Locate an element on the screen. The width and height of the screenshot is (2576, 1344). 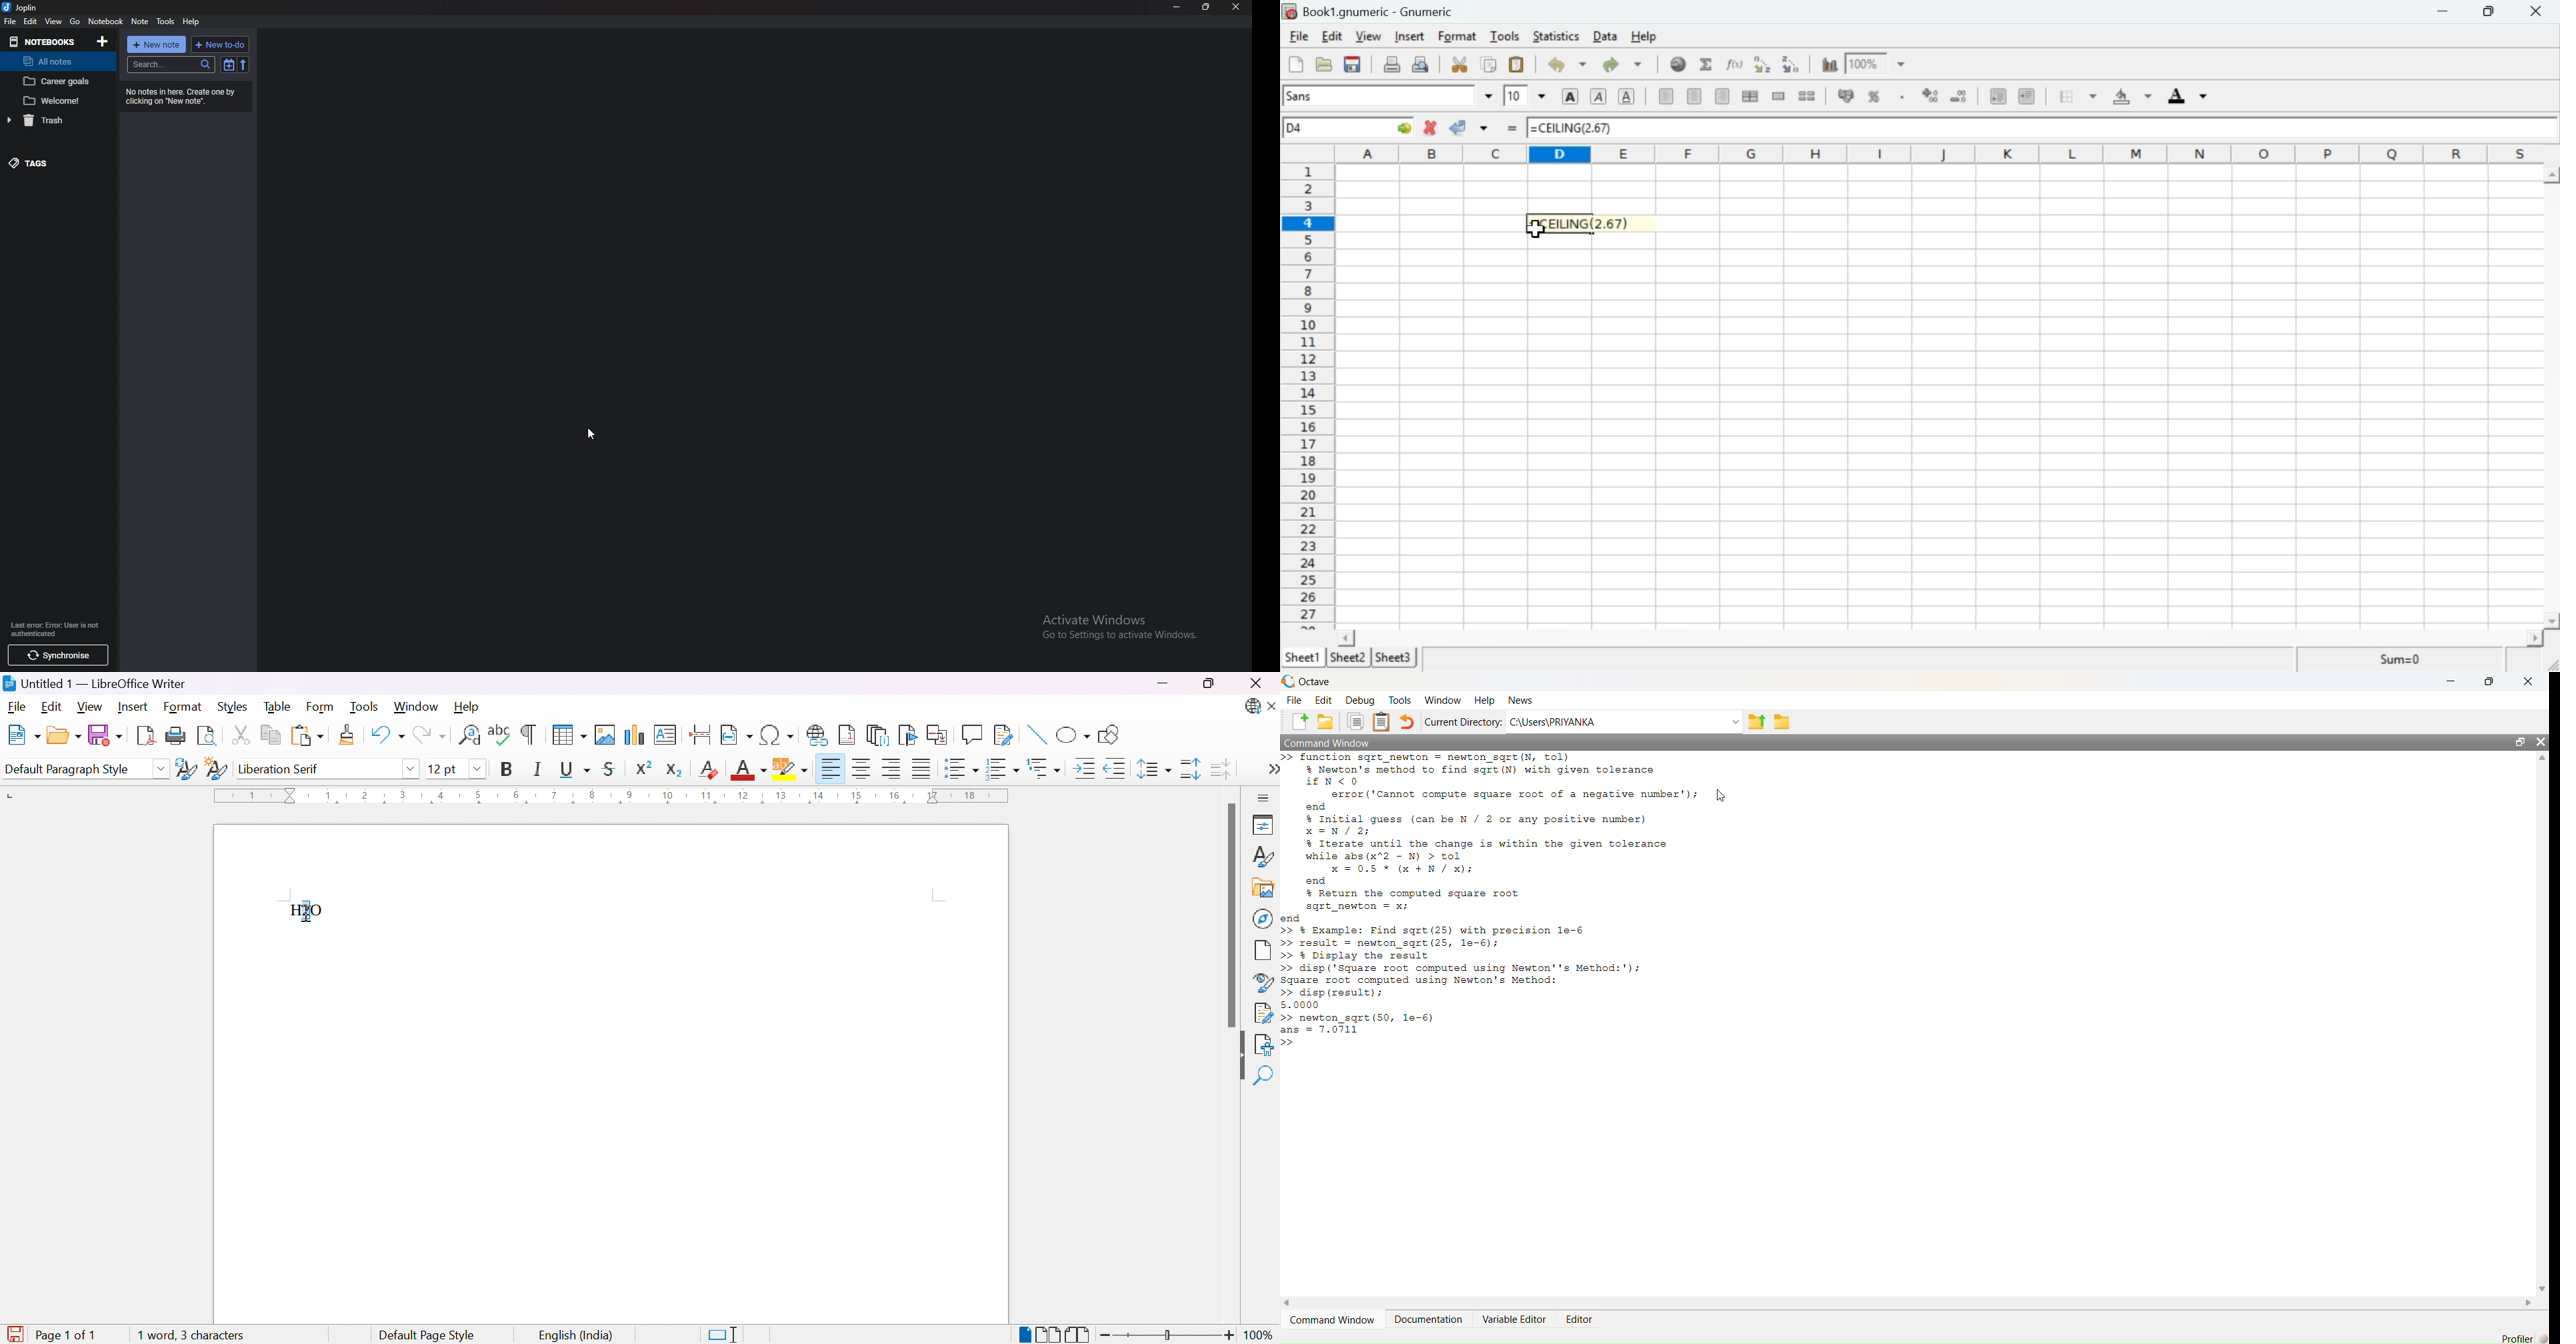
Print is located at coordinates (176, 736).